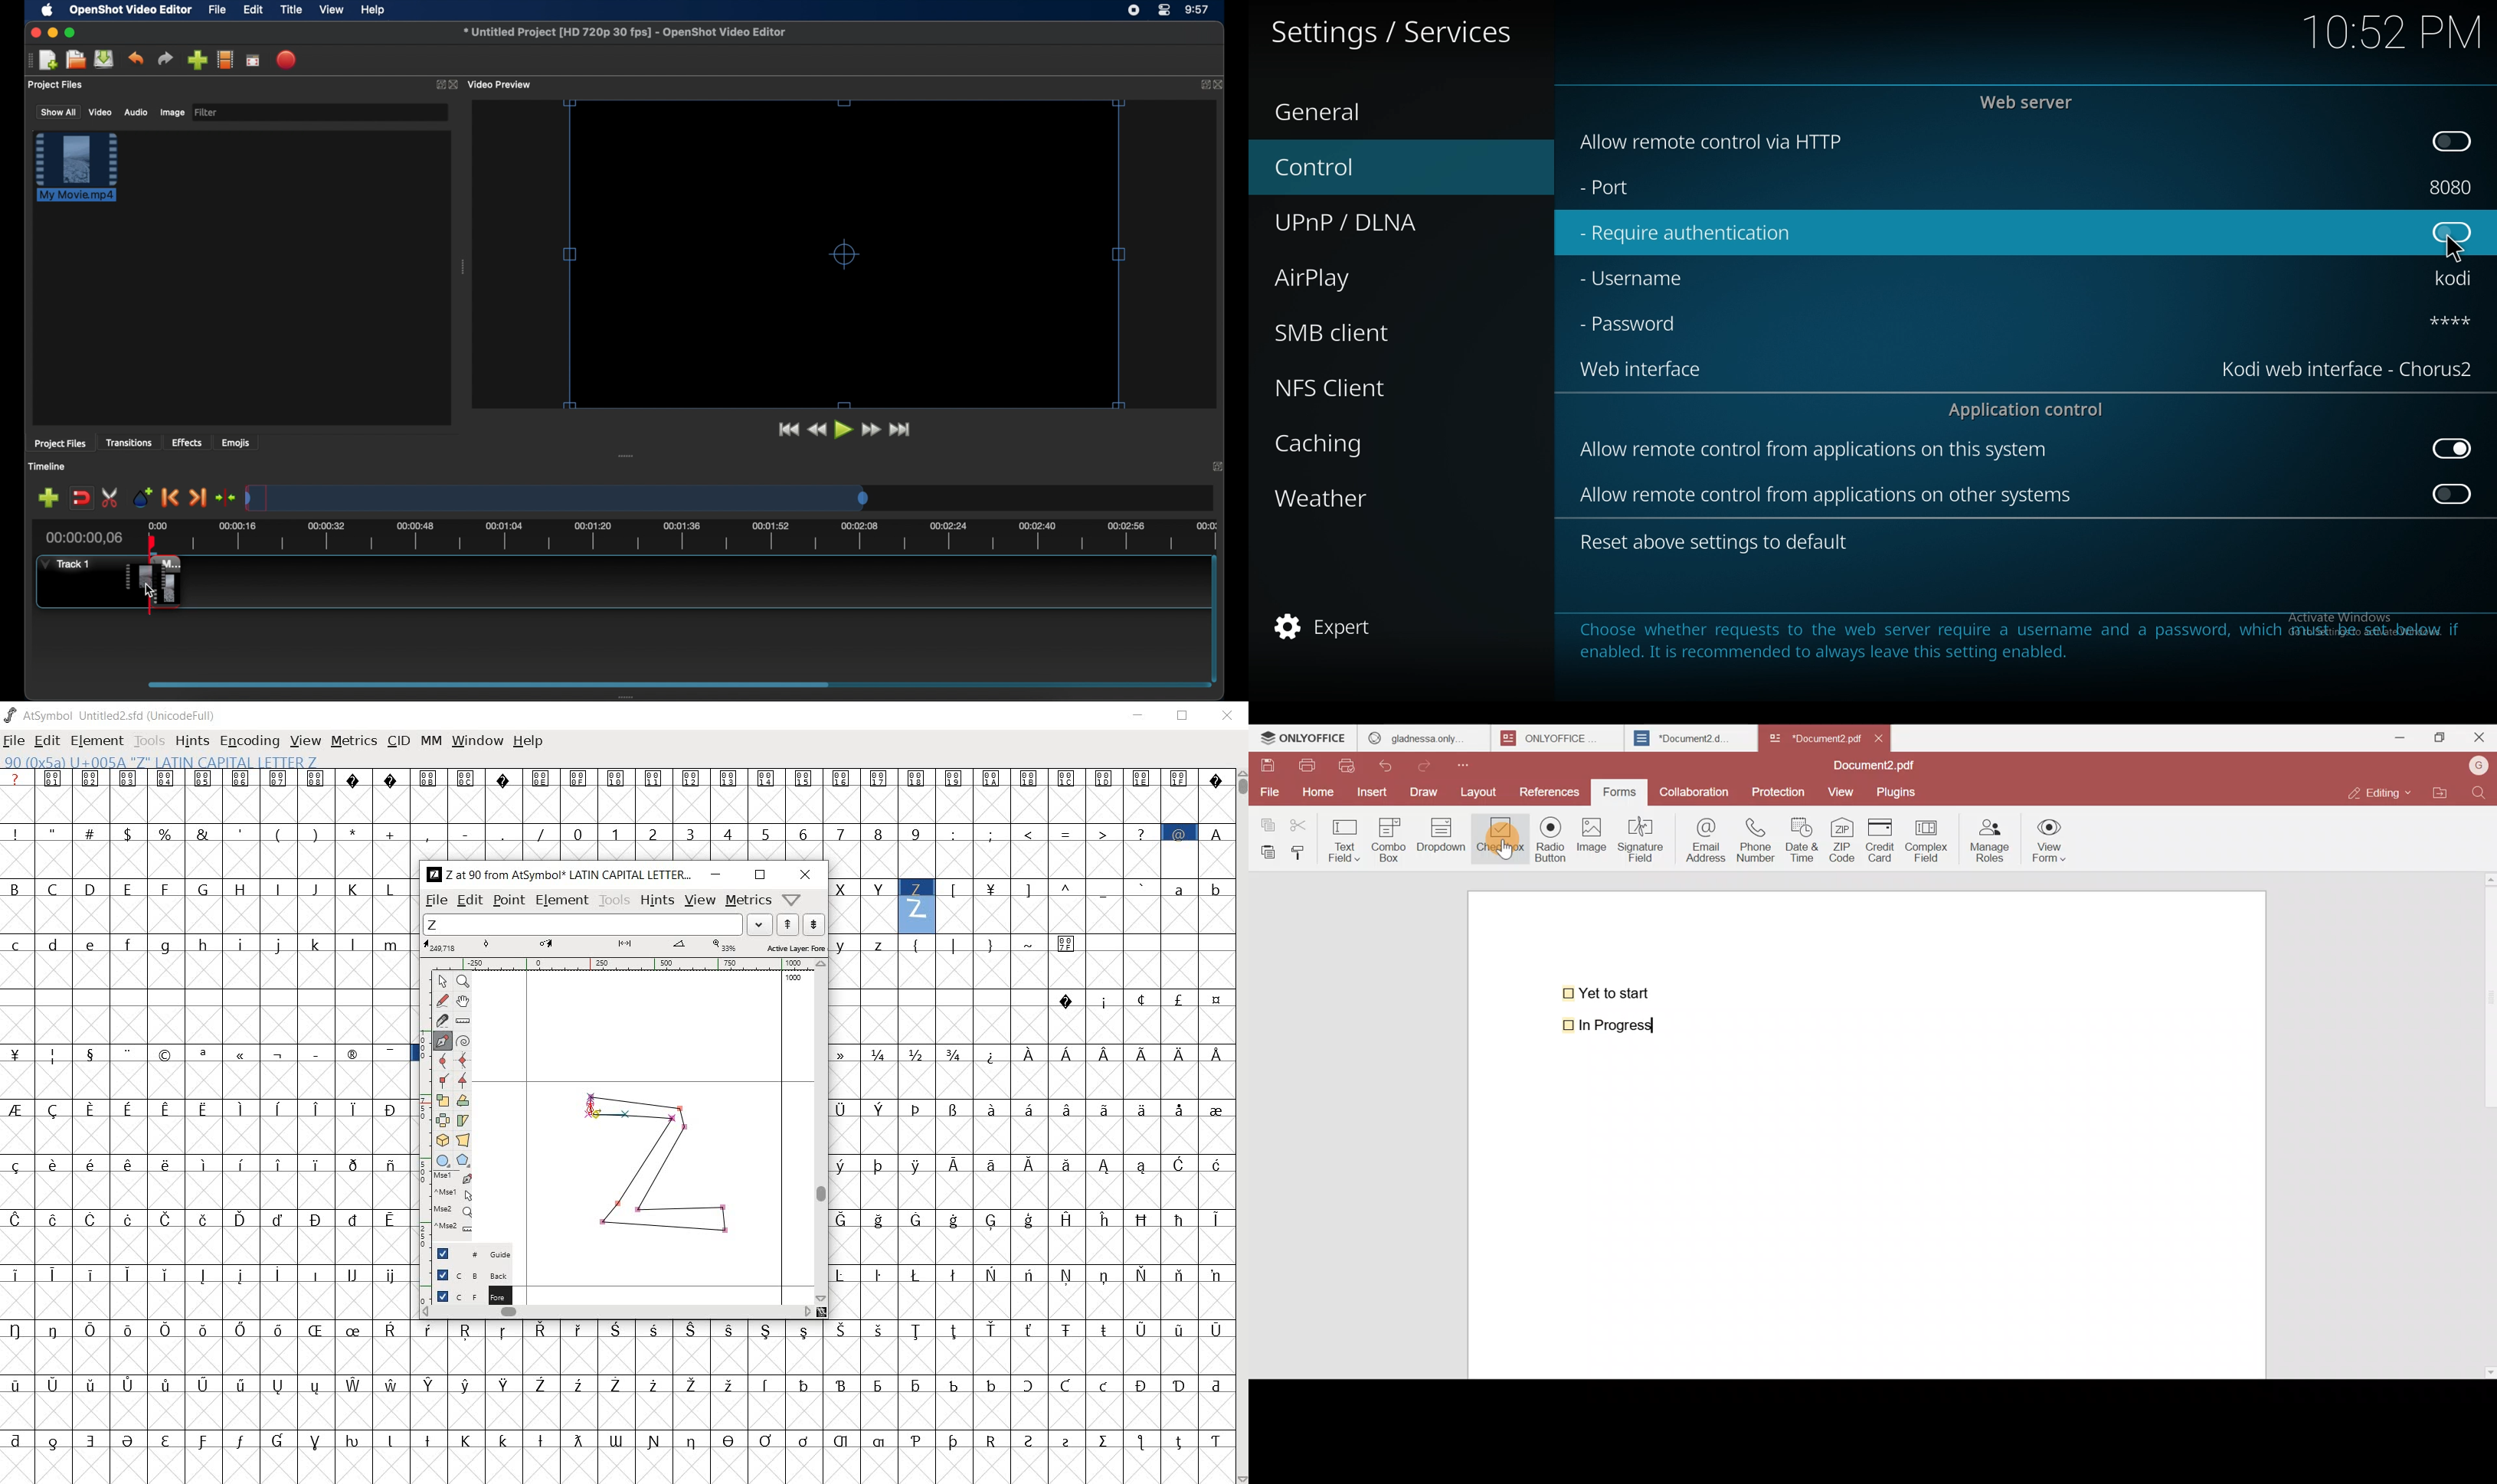 The height and width of the screenshot is (1484, 2520). I want to click on clip highlighted, so click(83, 174).